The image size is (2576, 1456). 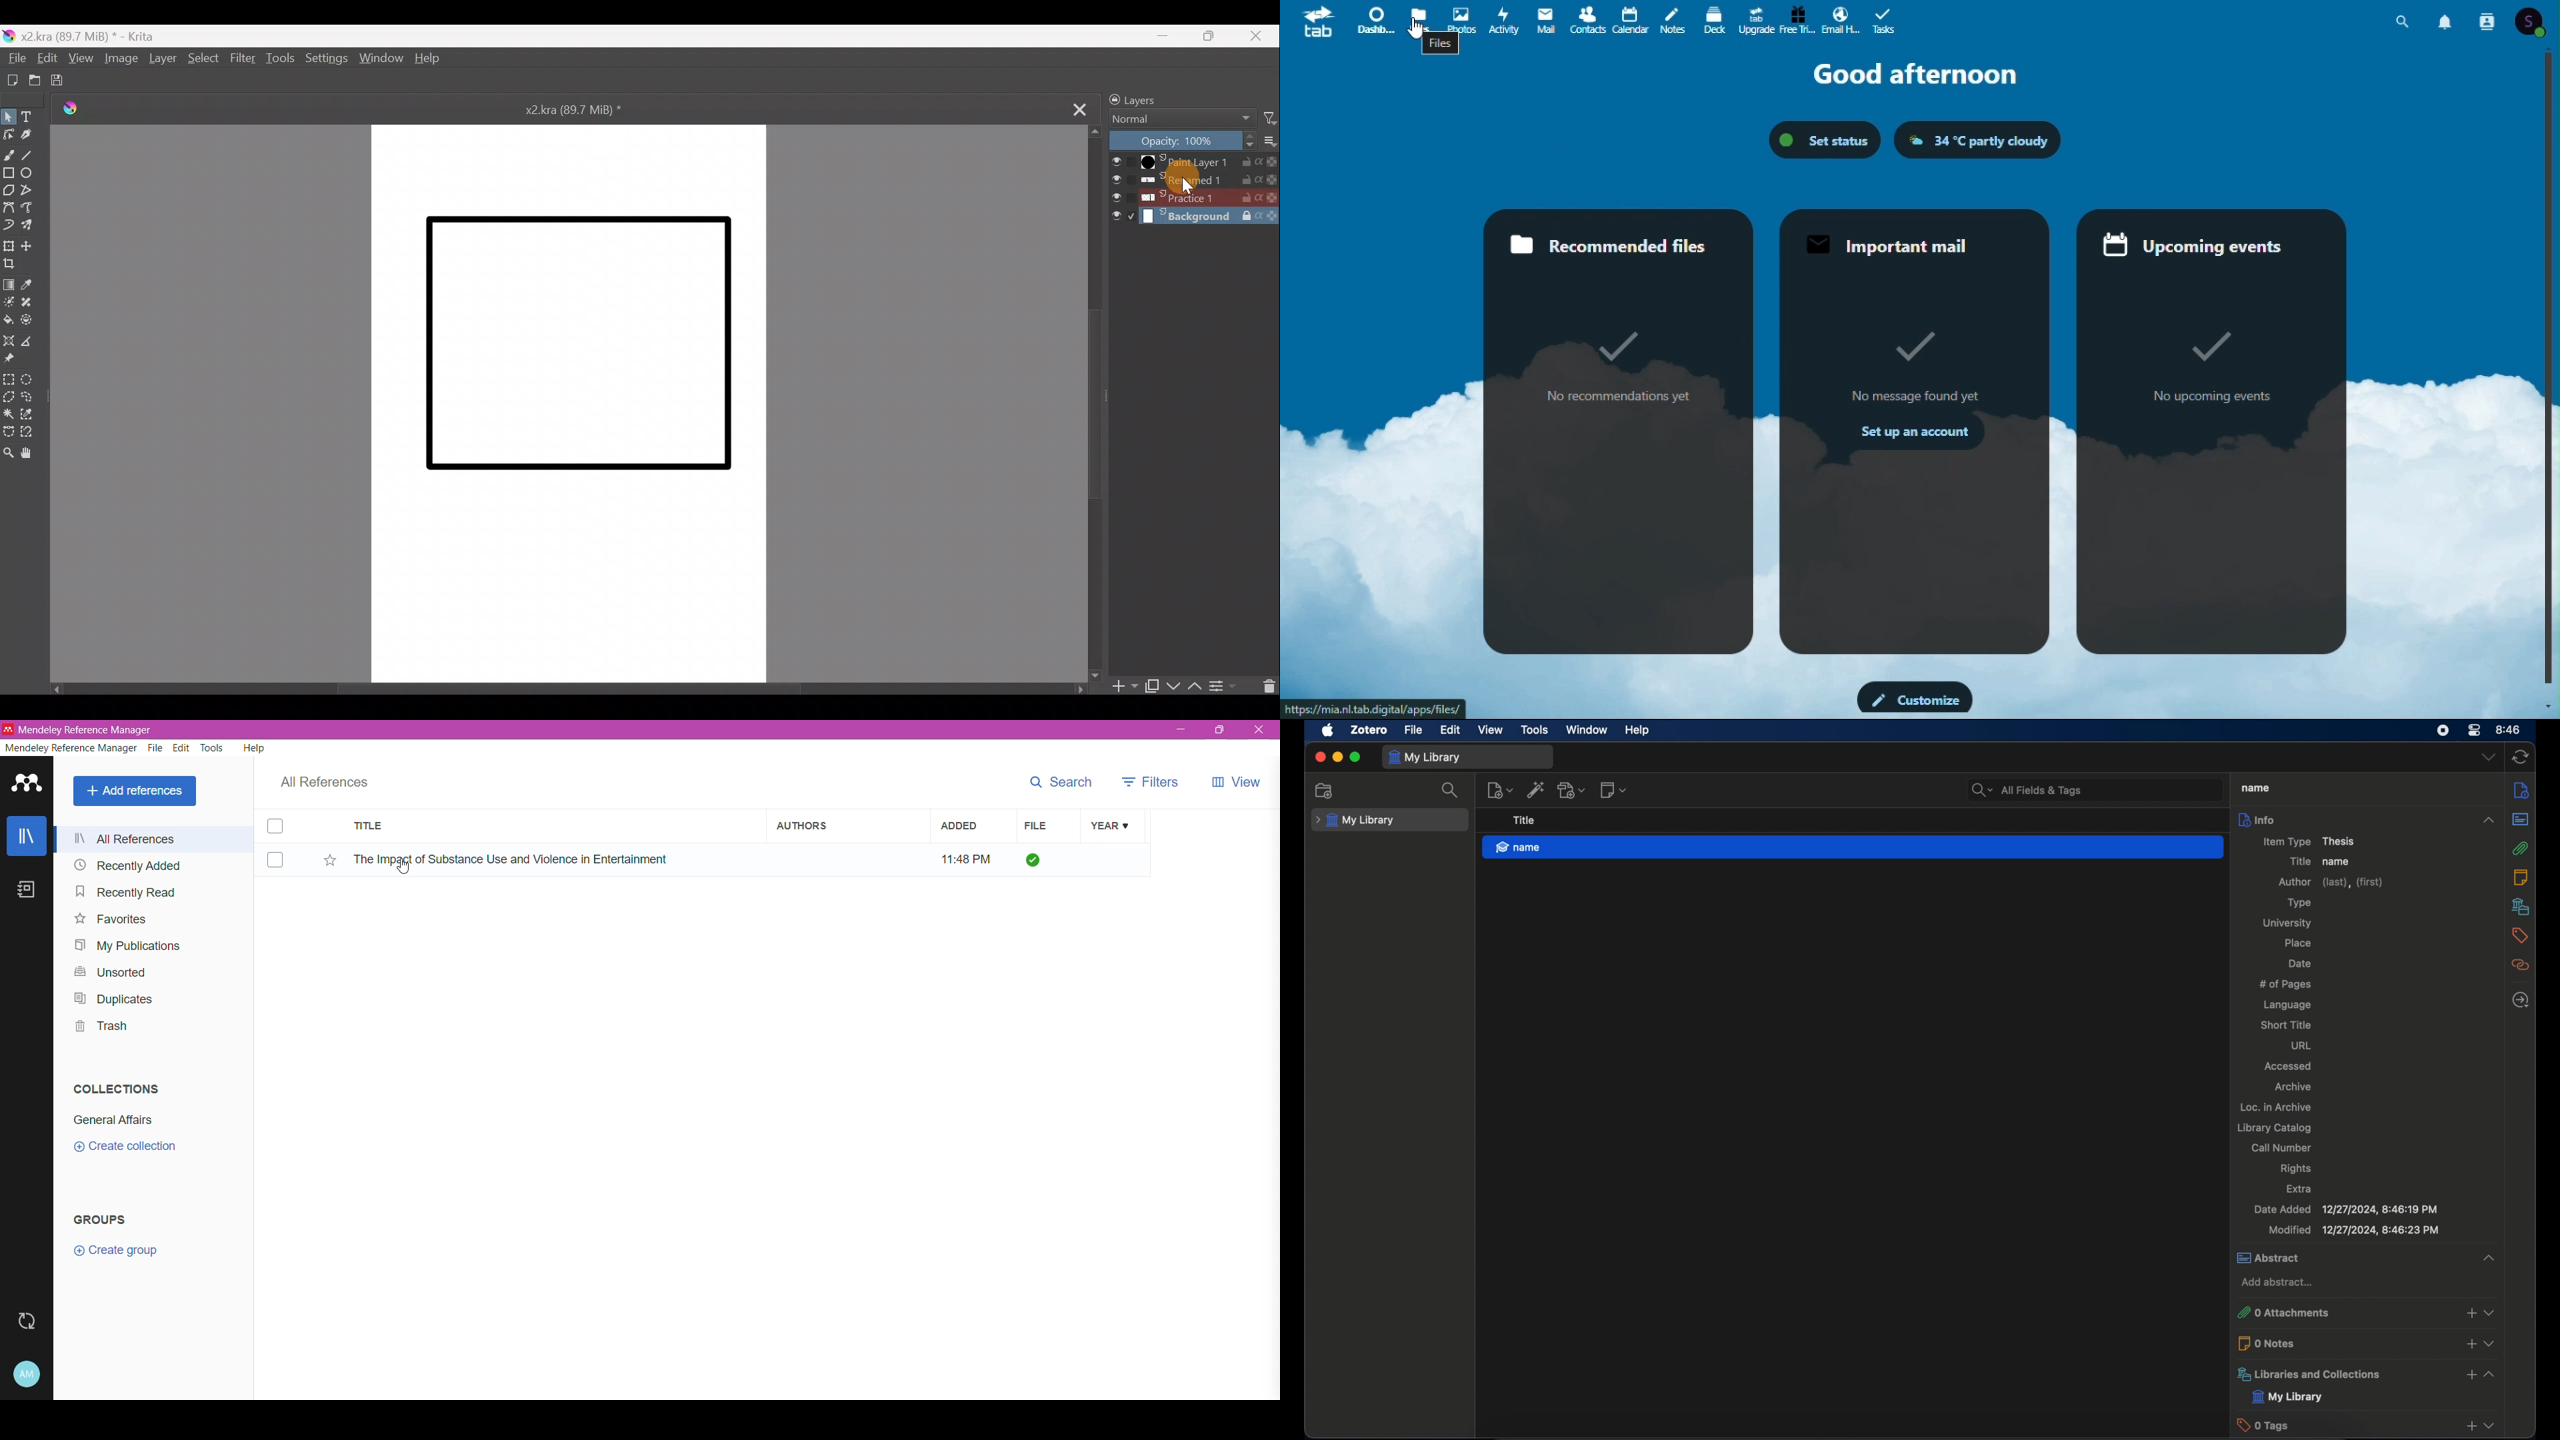 I want to click on Status, so click(x=1827, y=140).